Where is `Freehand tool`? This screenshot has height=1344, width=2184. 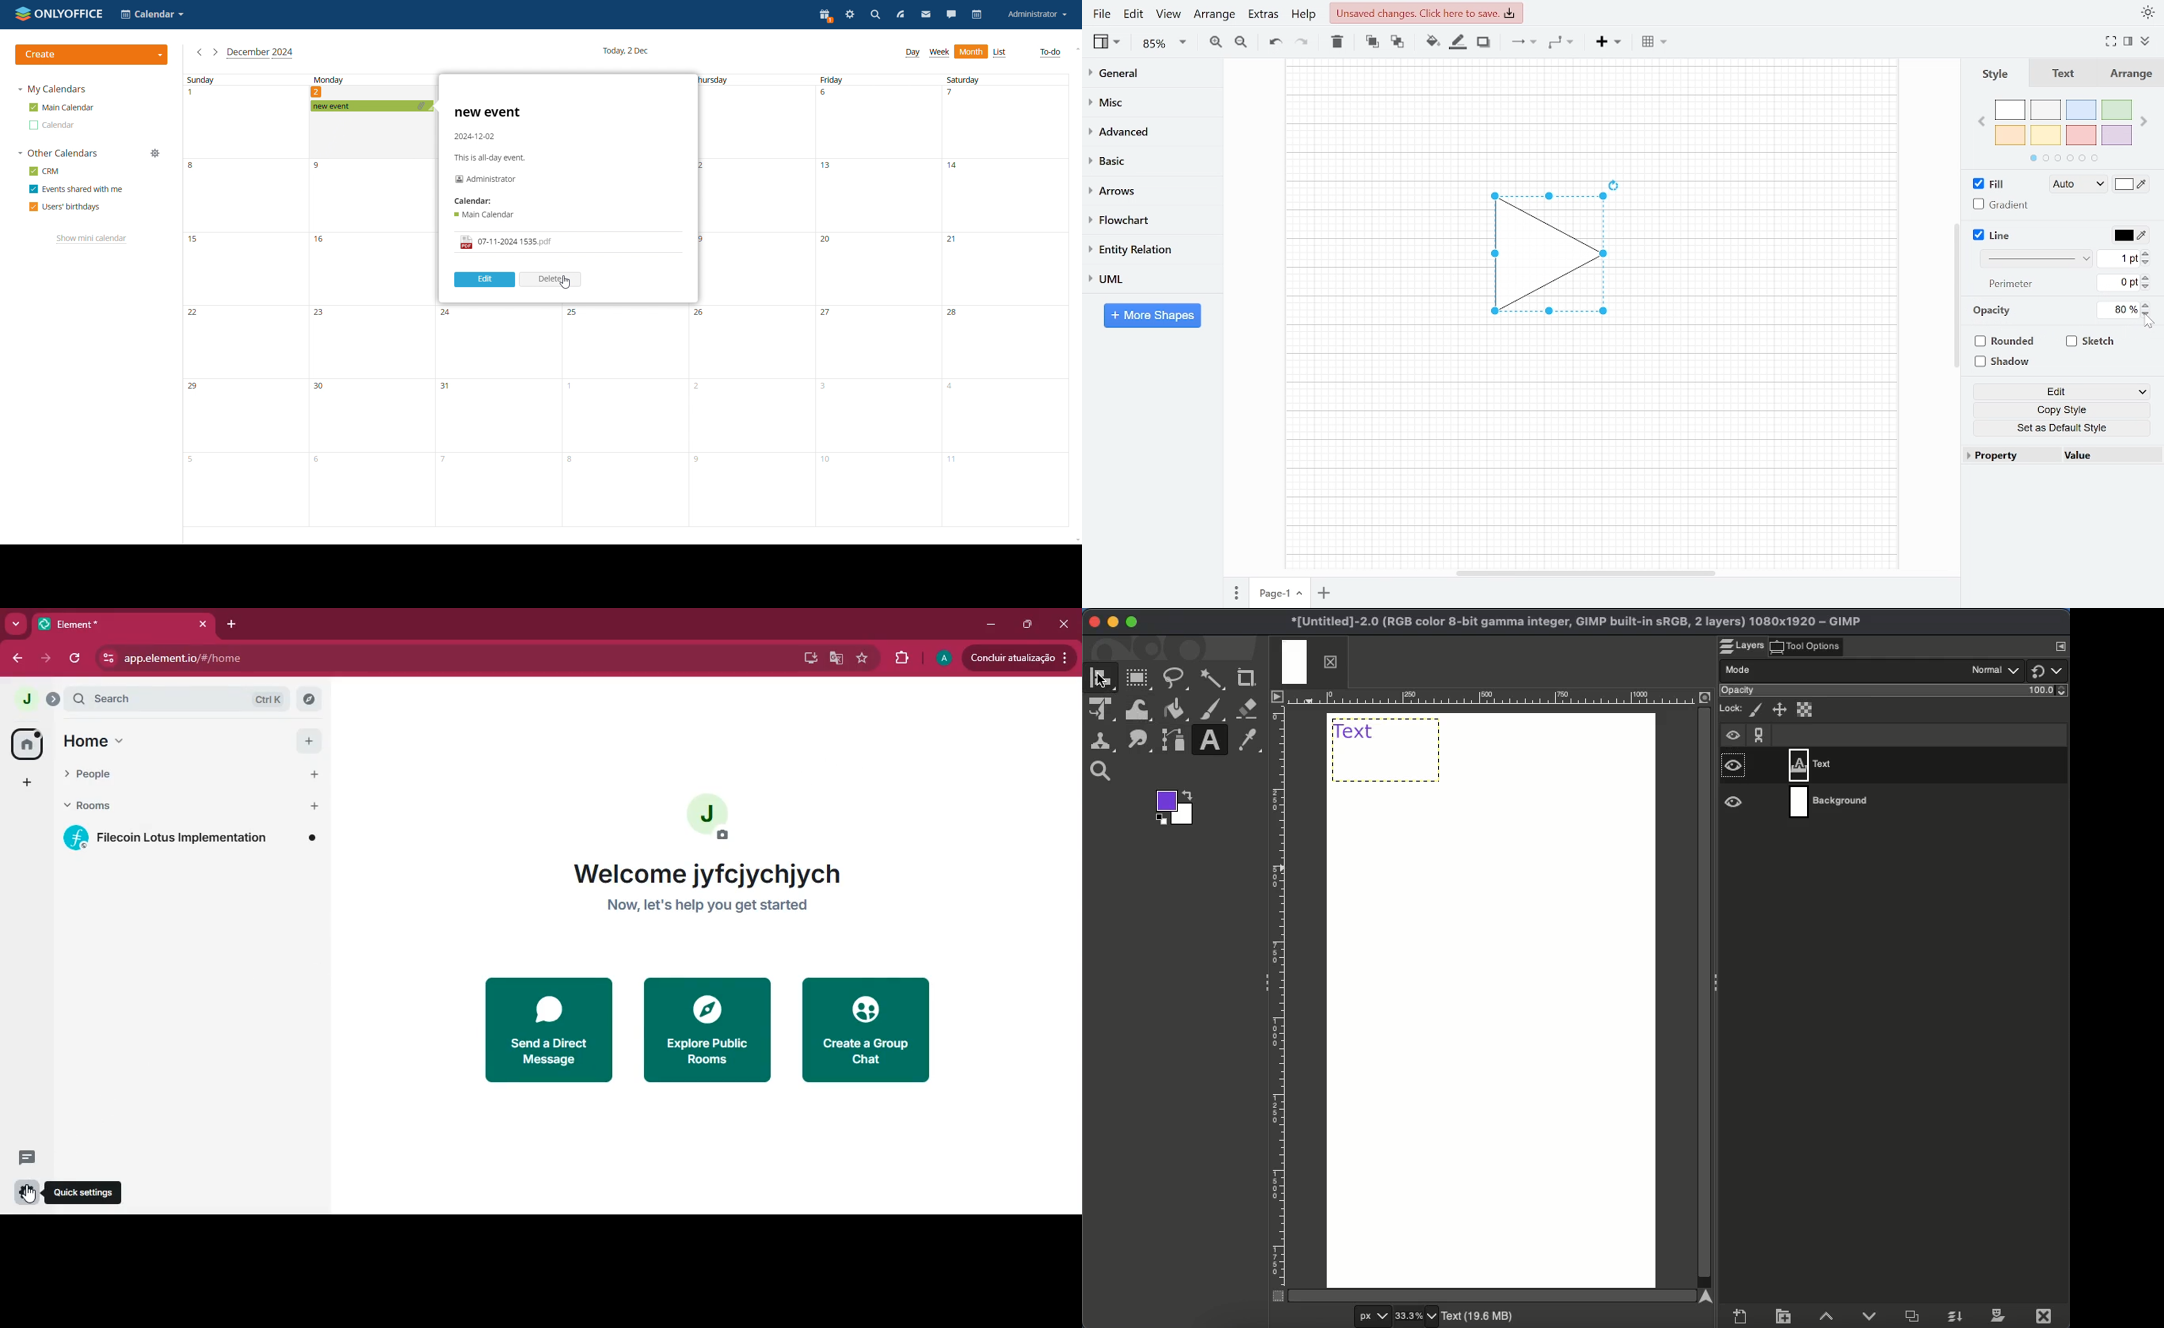
Freehand tool is located at coordinates (1177, 680).